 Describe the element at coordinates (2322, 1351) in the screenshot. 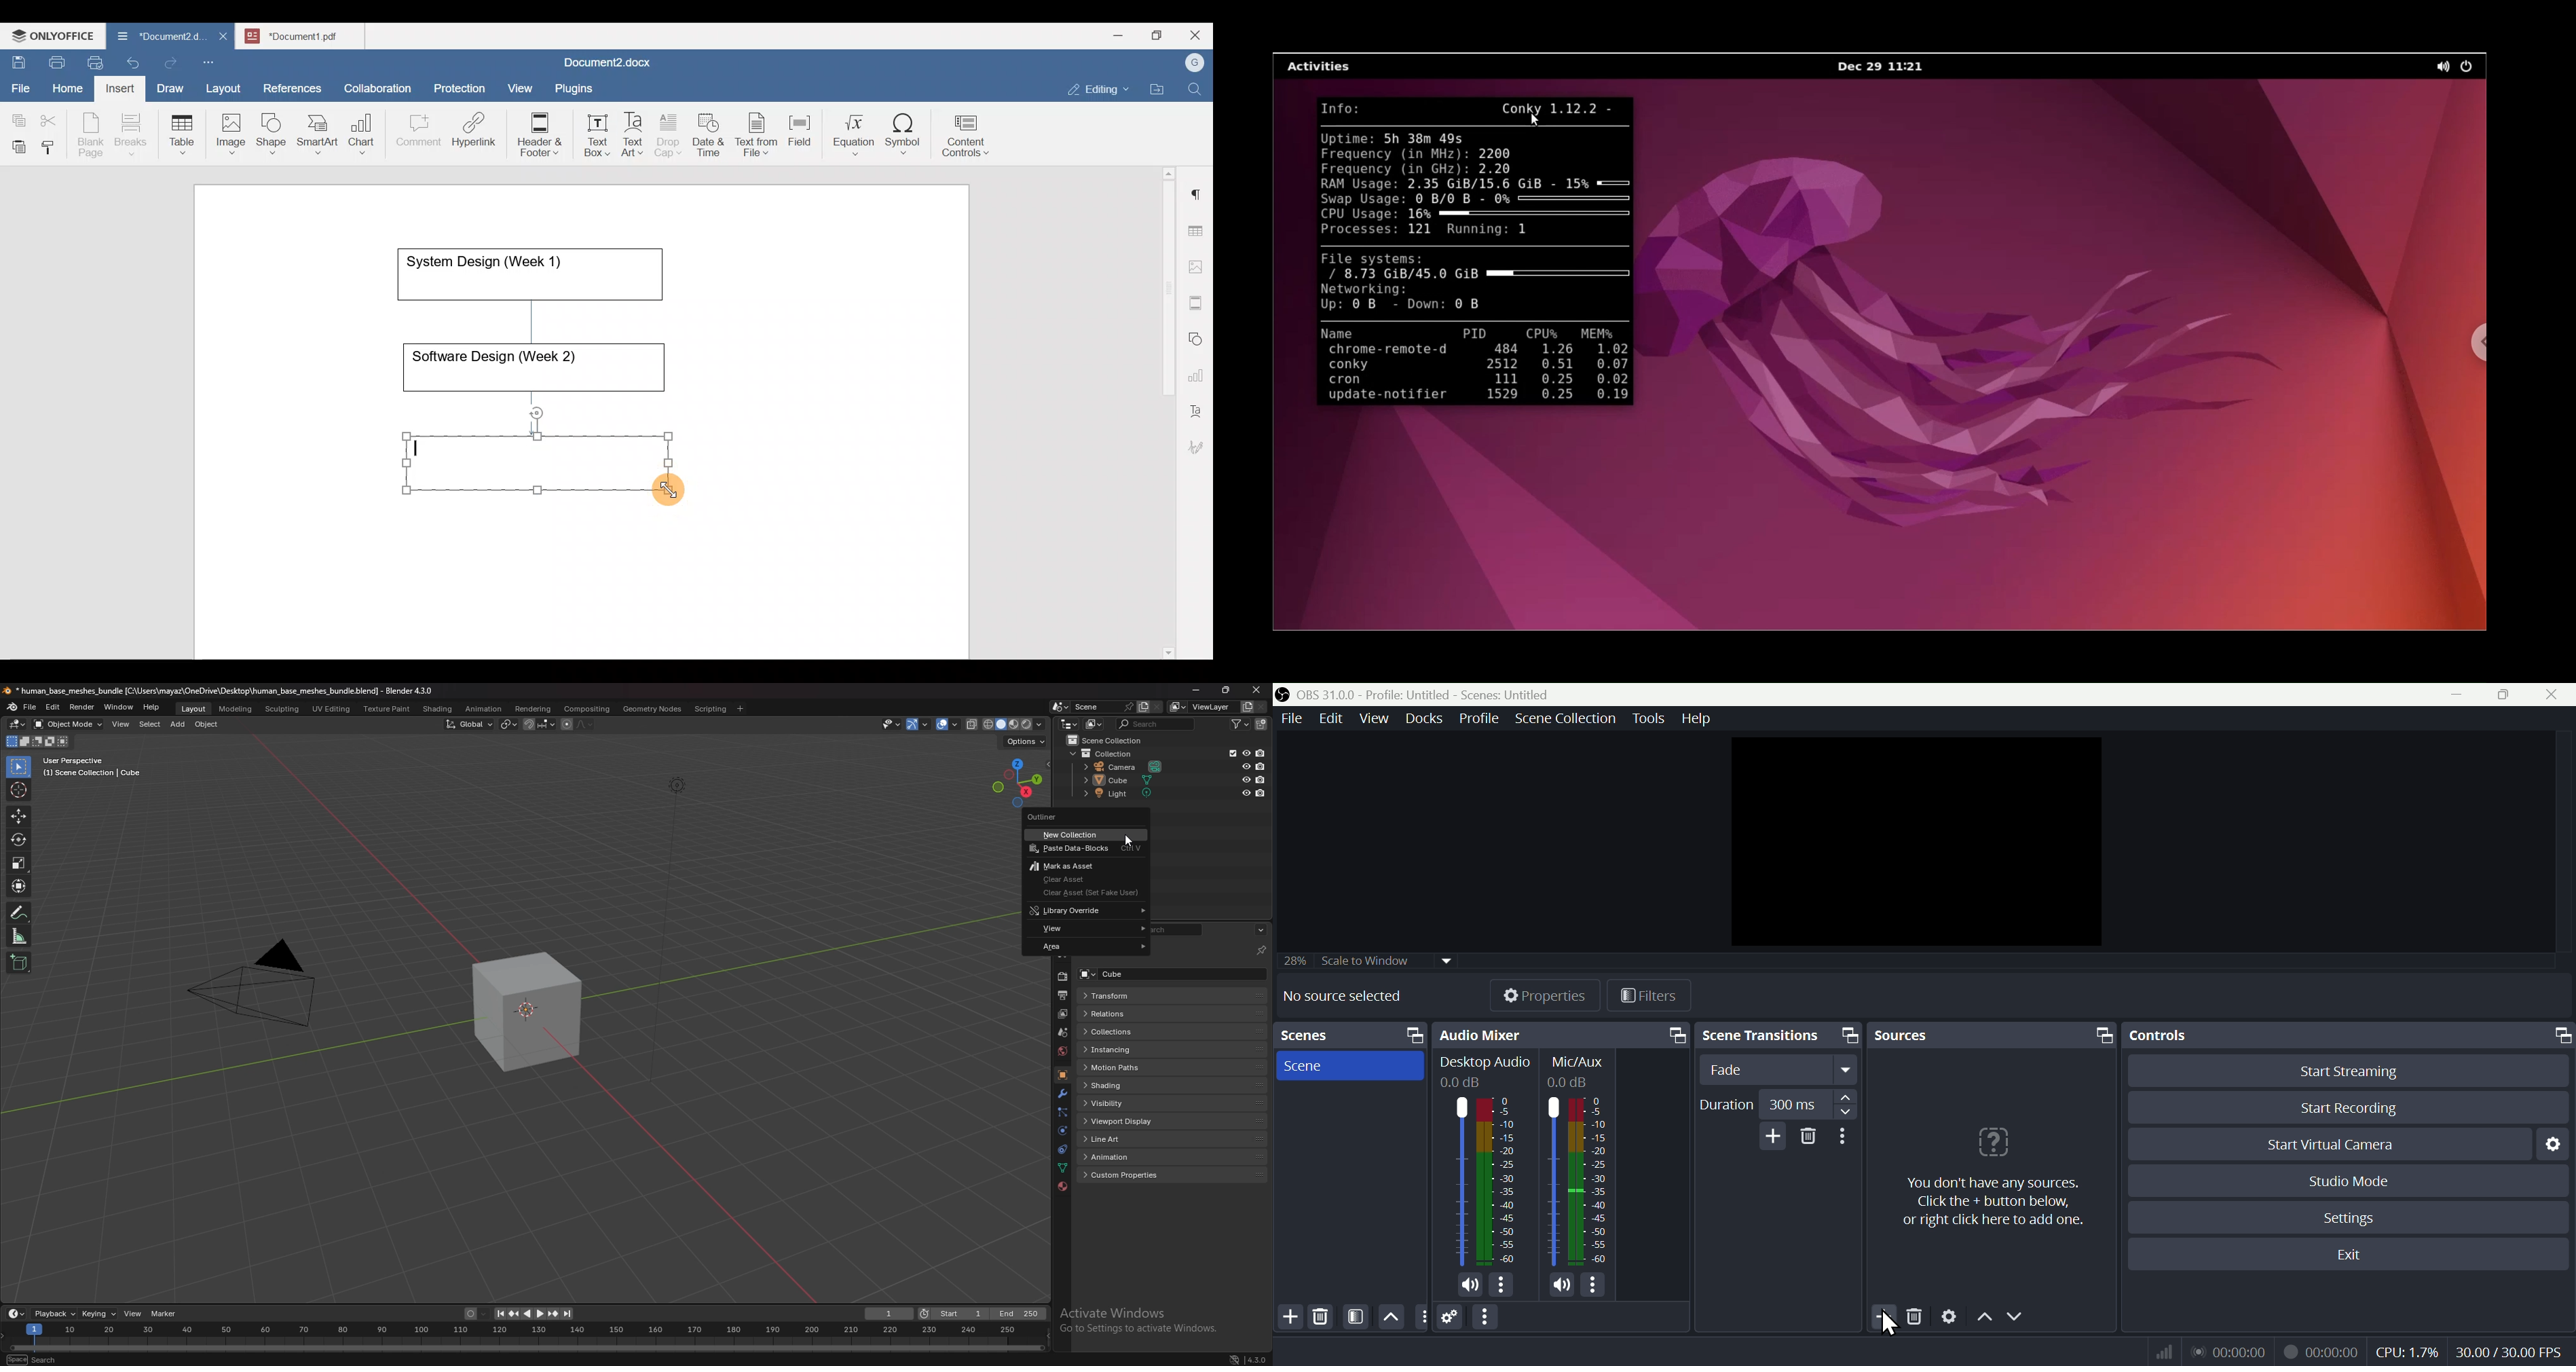

I see `Recording Status` at that location.